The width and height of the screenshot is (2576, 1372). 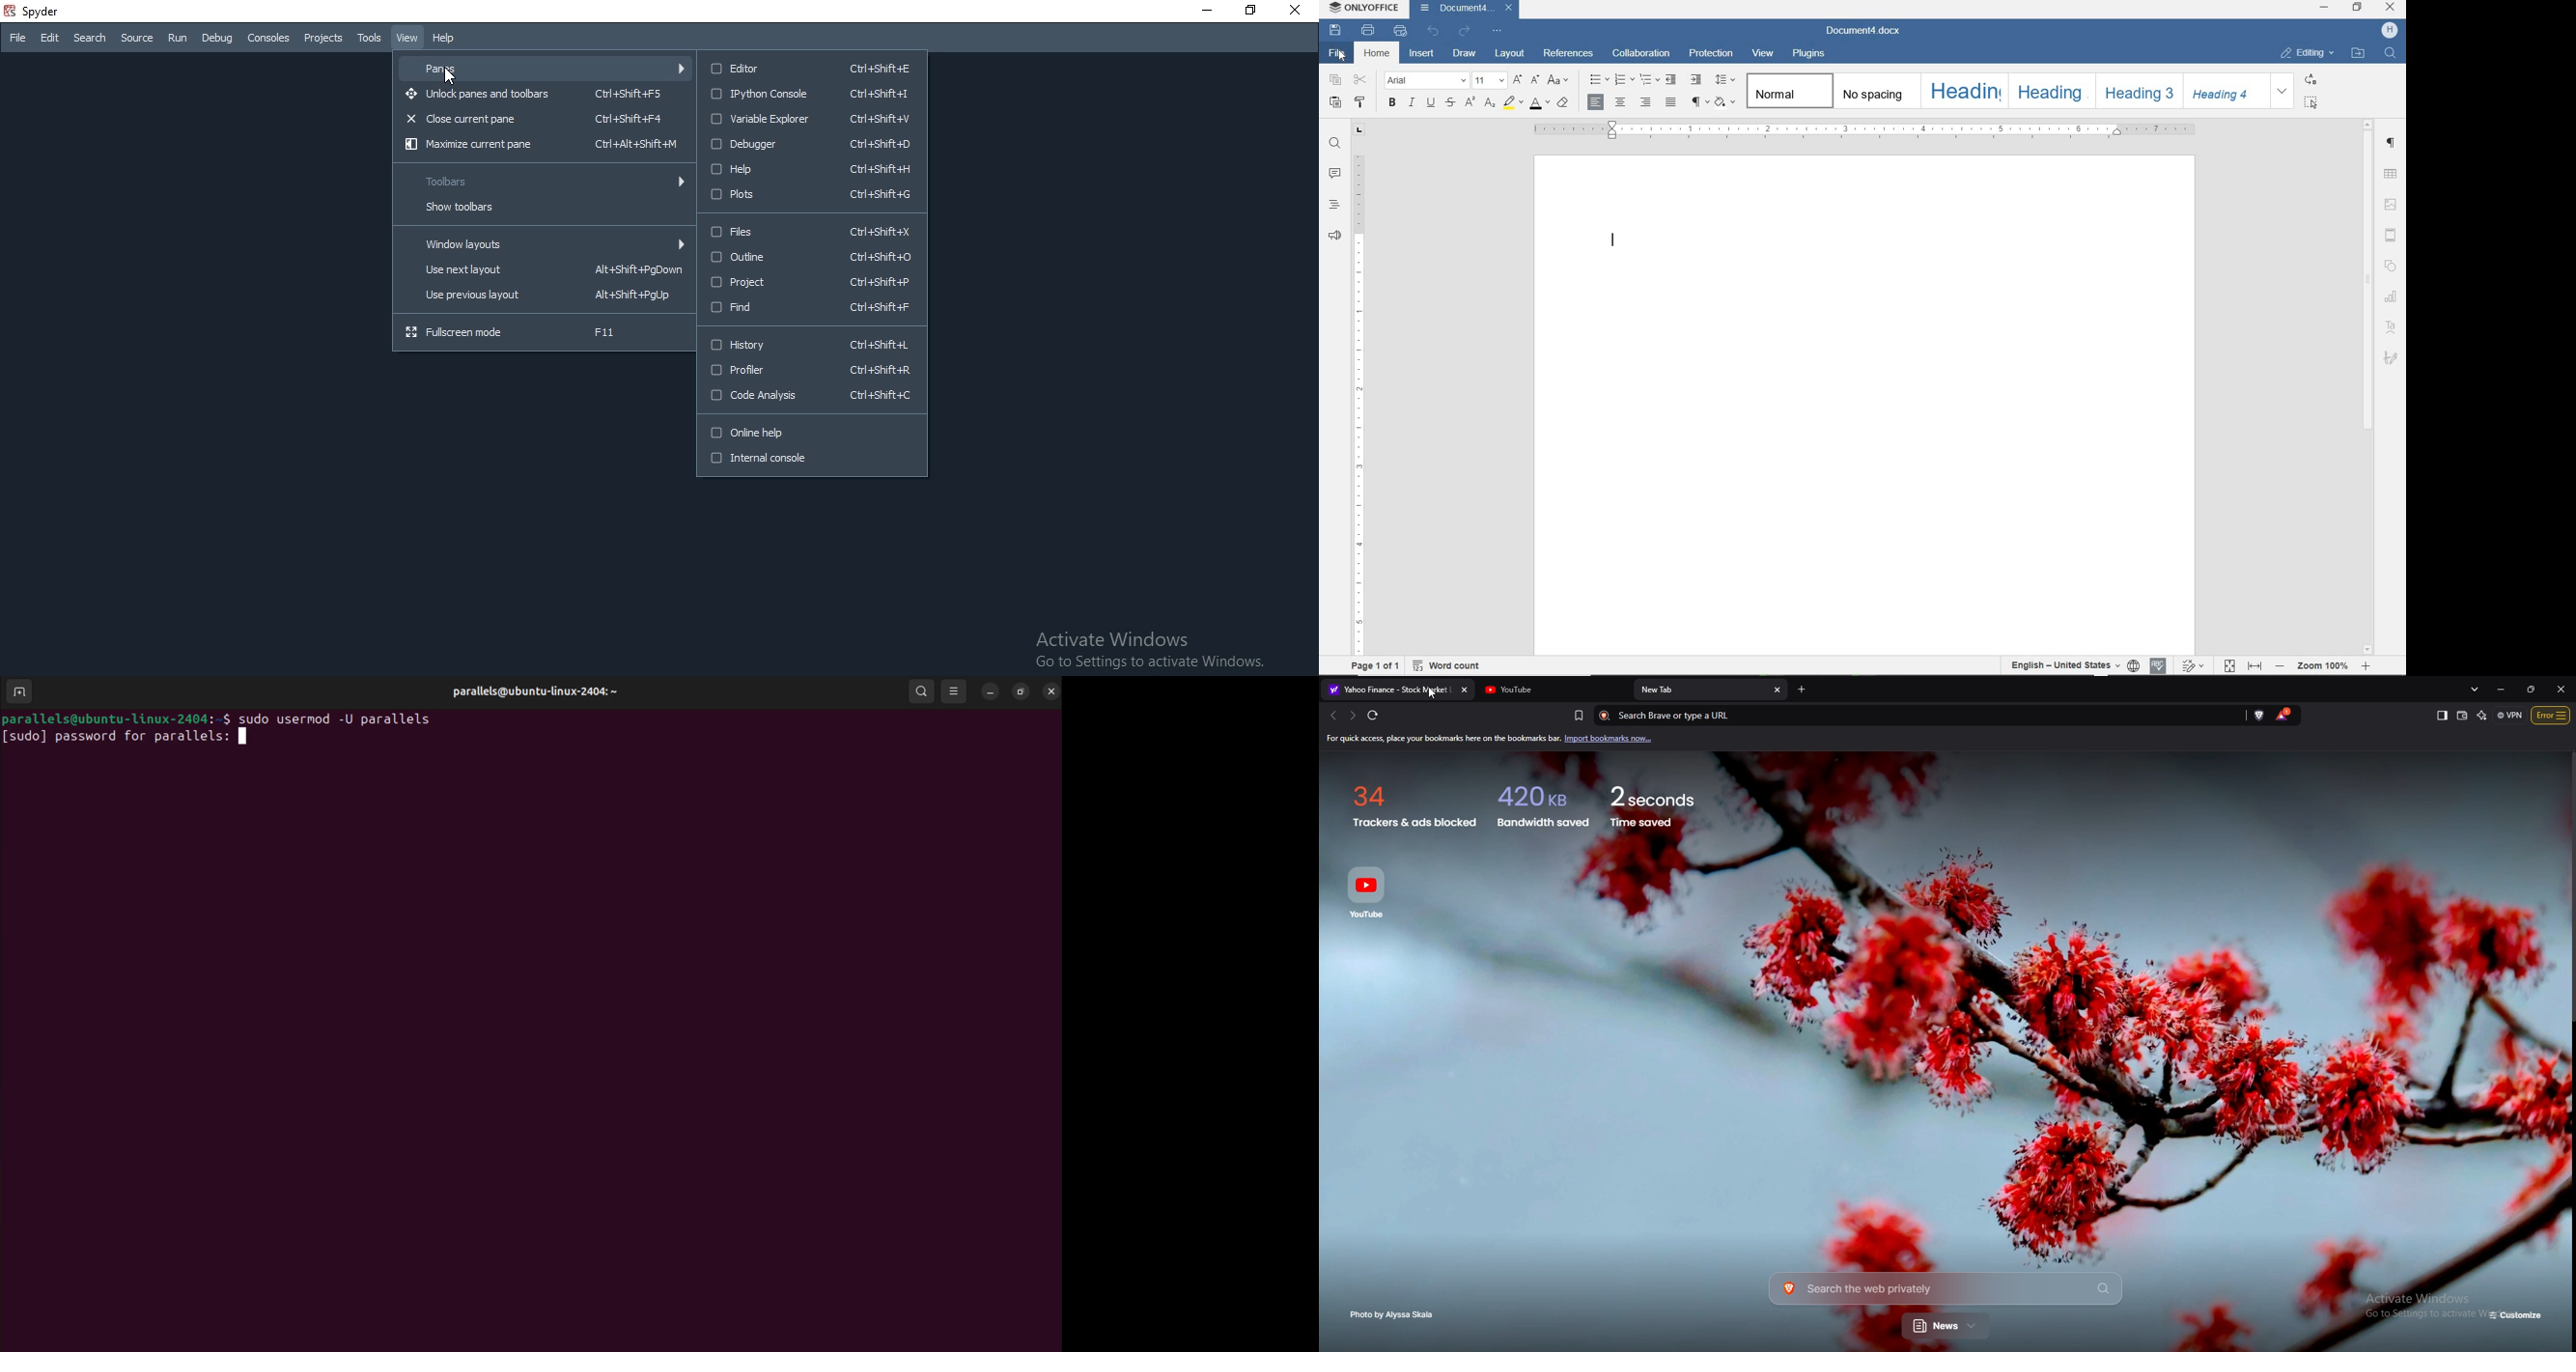 What do you see at coordinates (1464, 54) in the screenshot?
I see `draw` at bounding box center [1464, 54].